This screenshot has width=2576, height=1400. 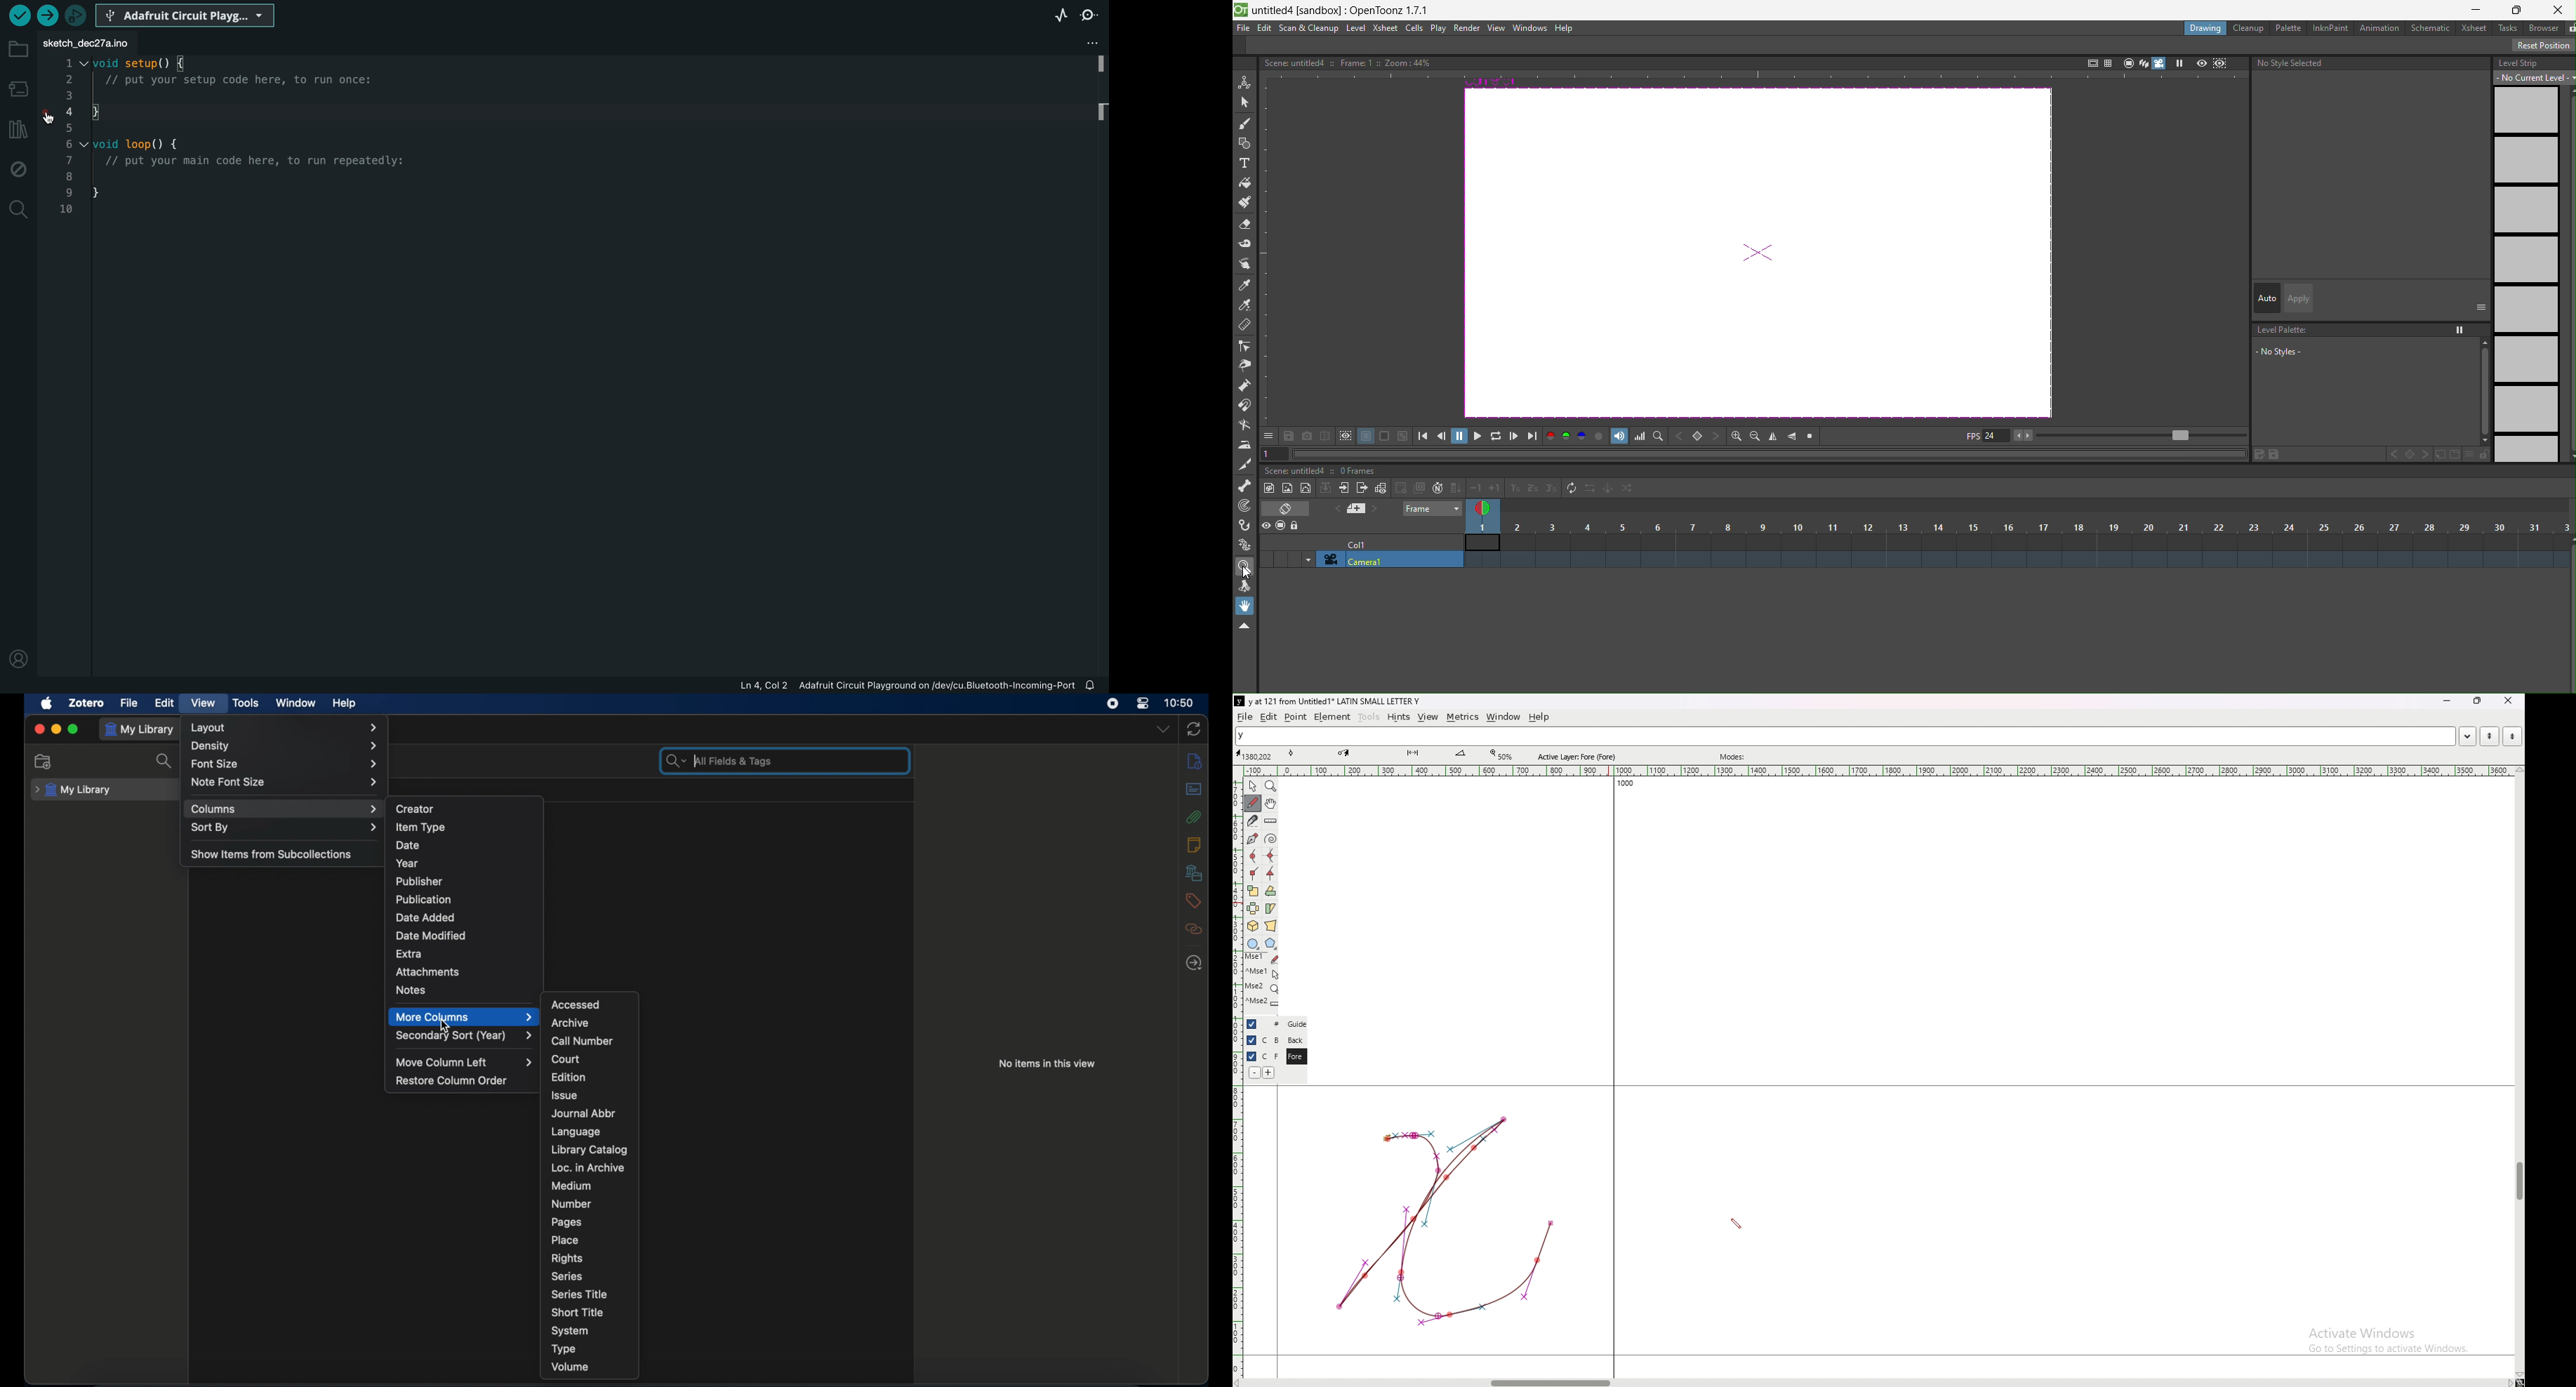 I want to click on remove layer, so click(x=1254, y=1073).